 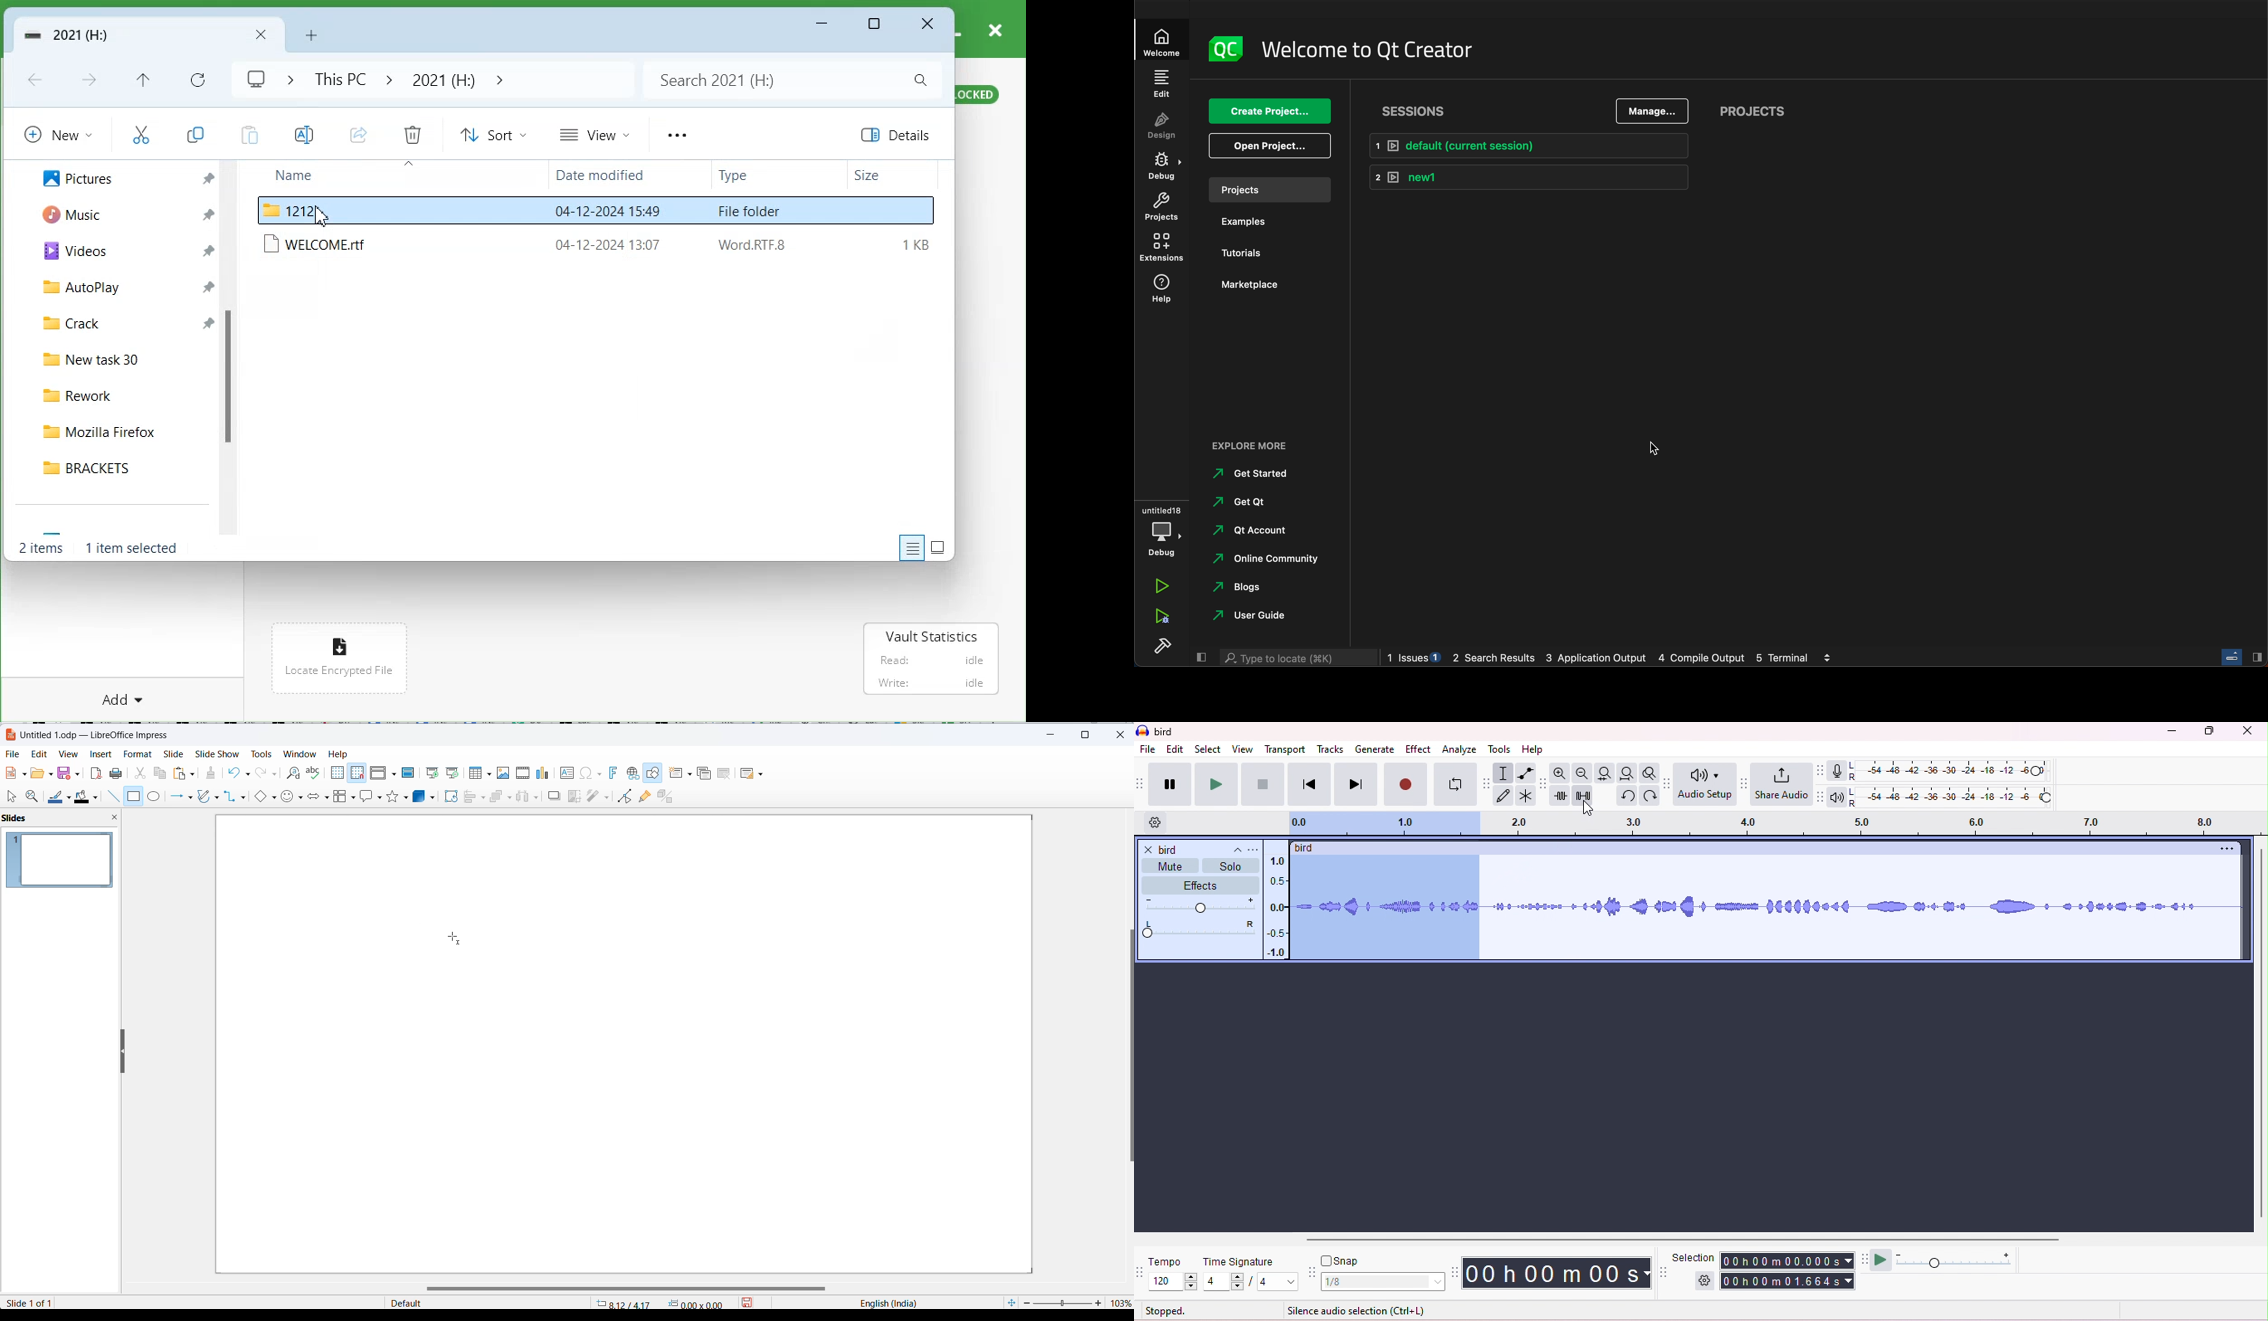 I want to click on tracks, so click(x=1330, y=750).